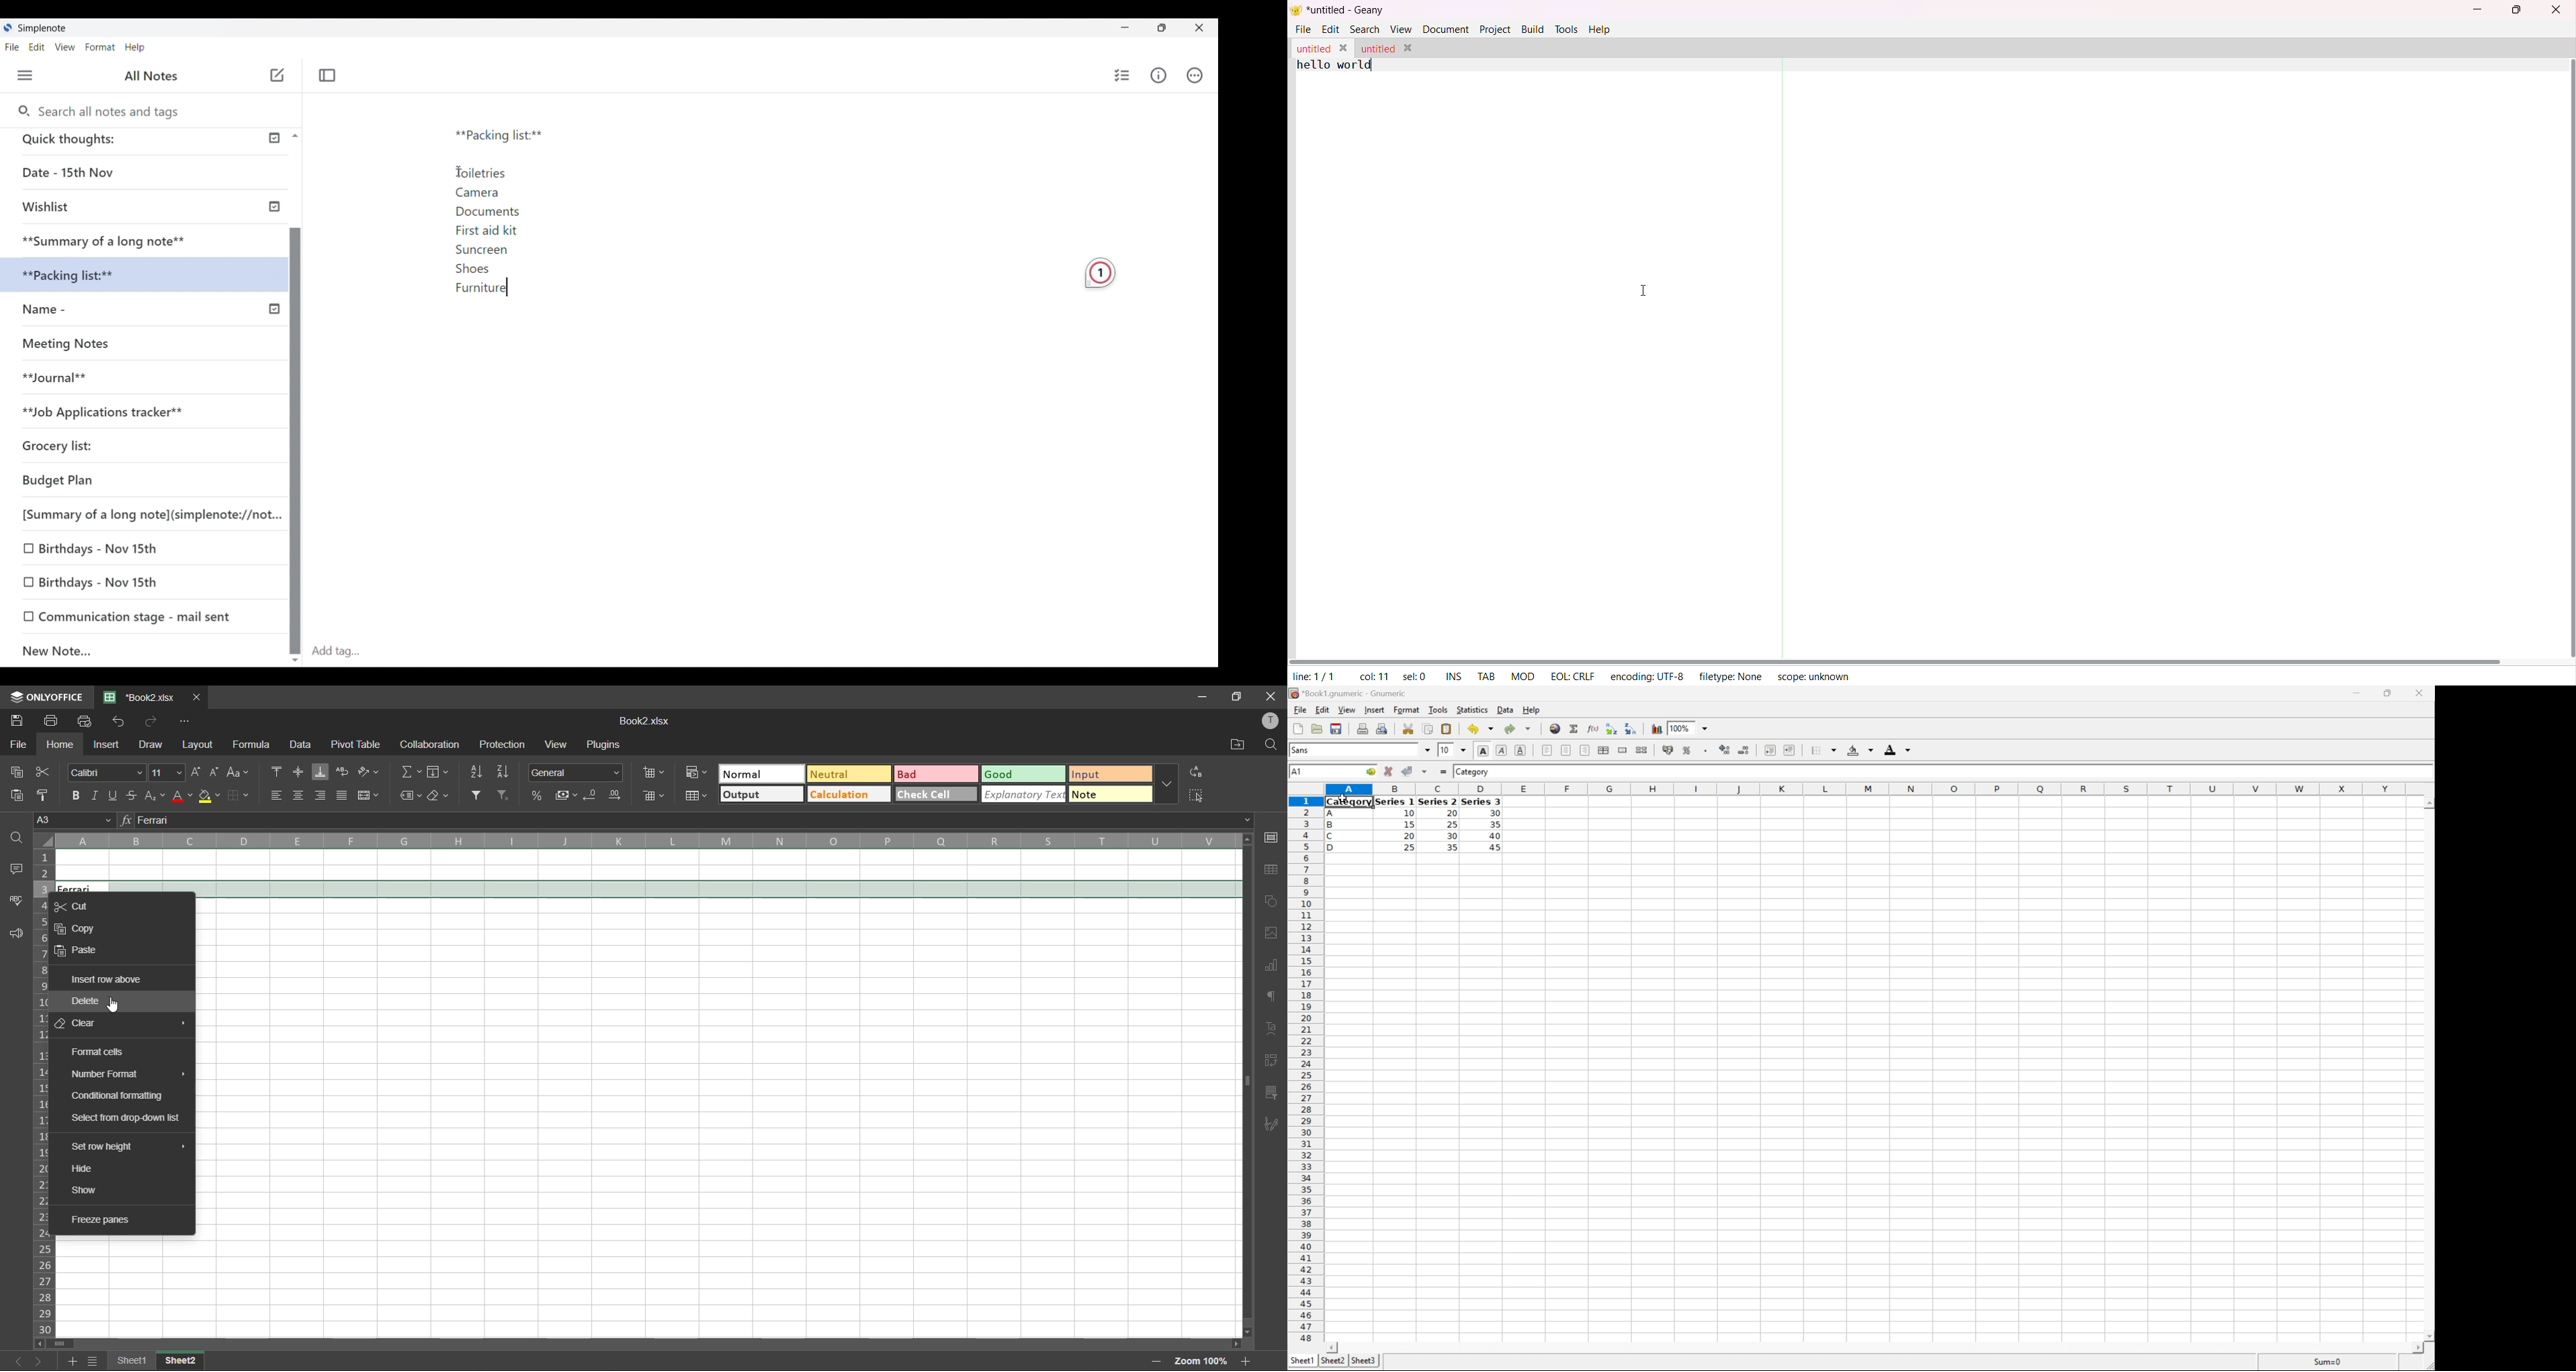  I want to click on neutral, so click(852, 773).